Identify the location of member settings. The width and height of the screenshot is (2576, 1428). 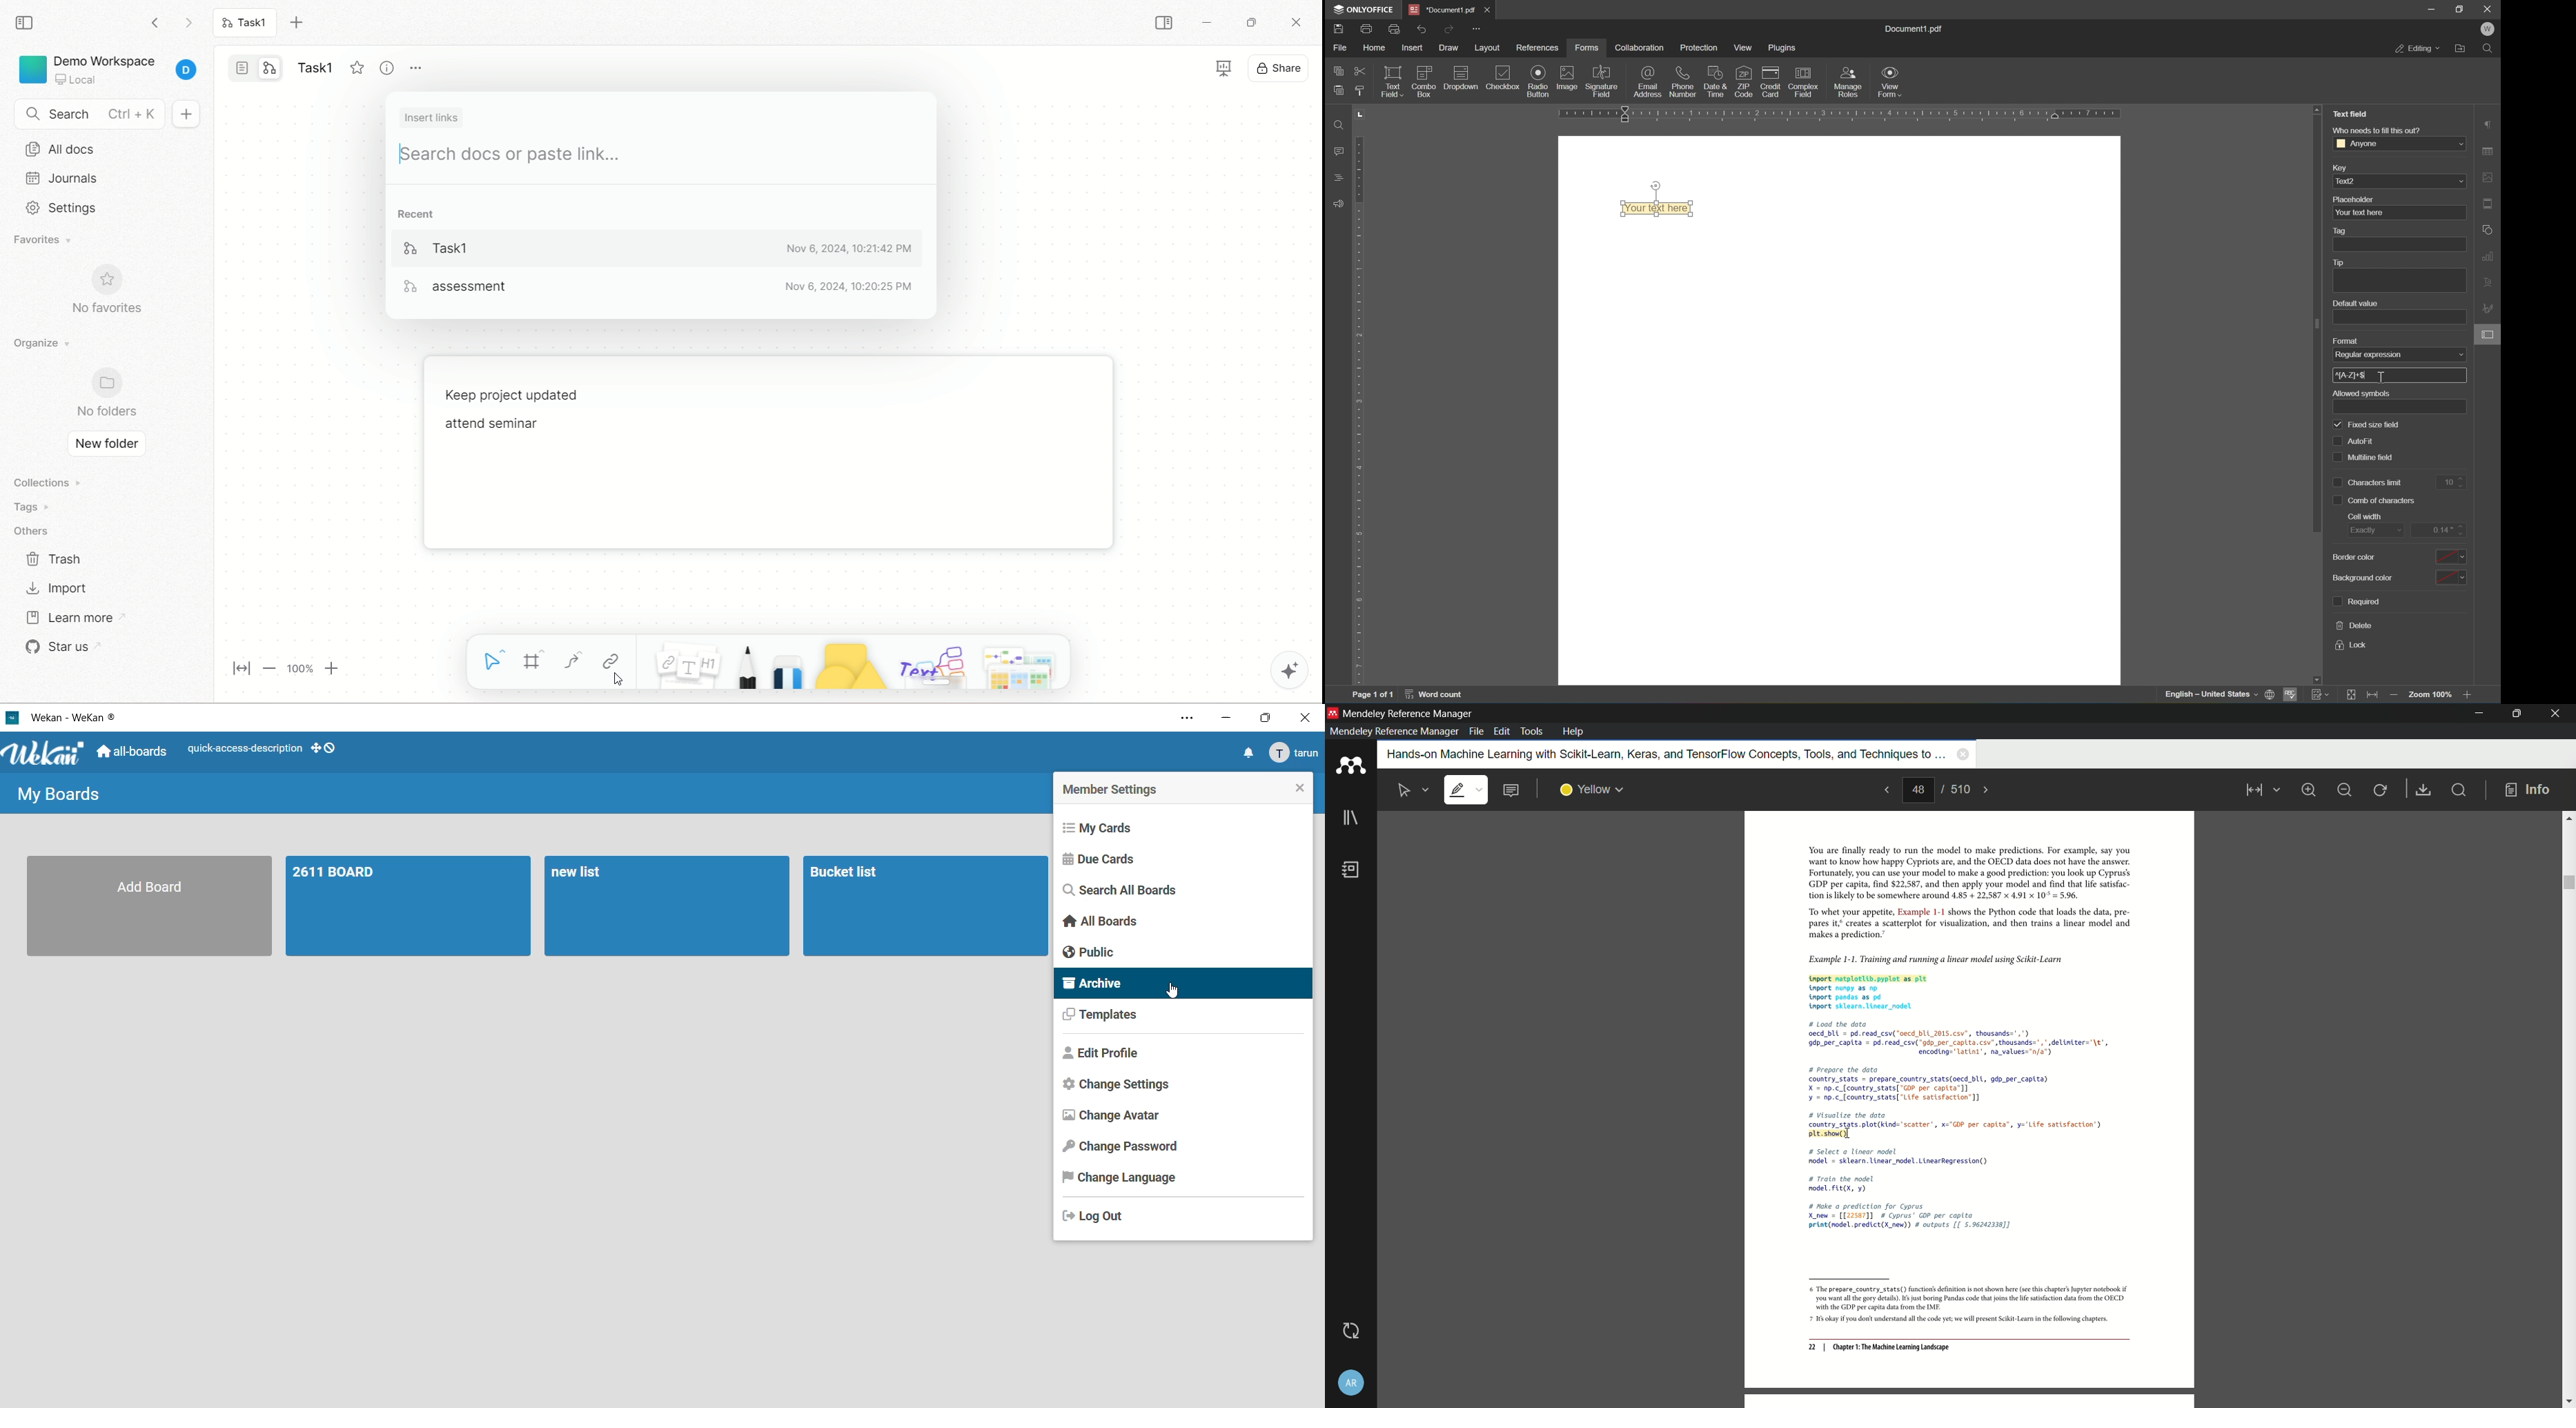
(1118, 788).